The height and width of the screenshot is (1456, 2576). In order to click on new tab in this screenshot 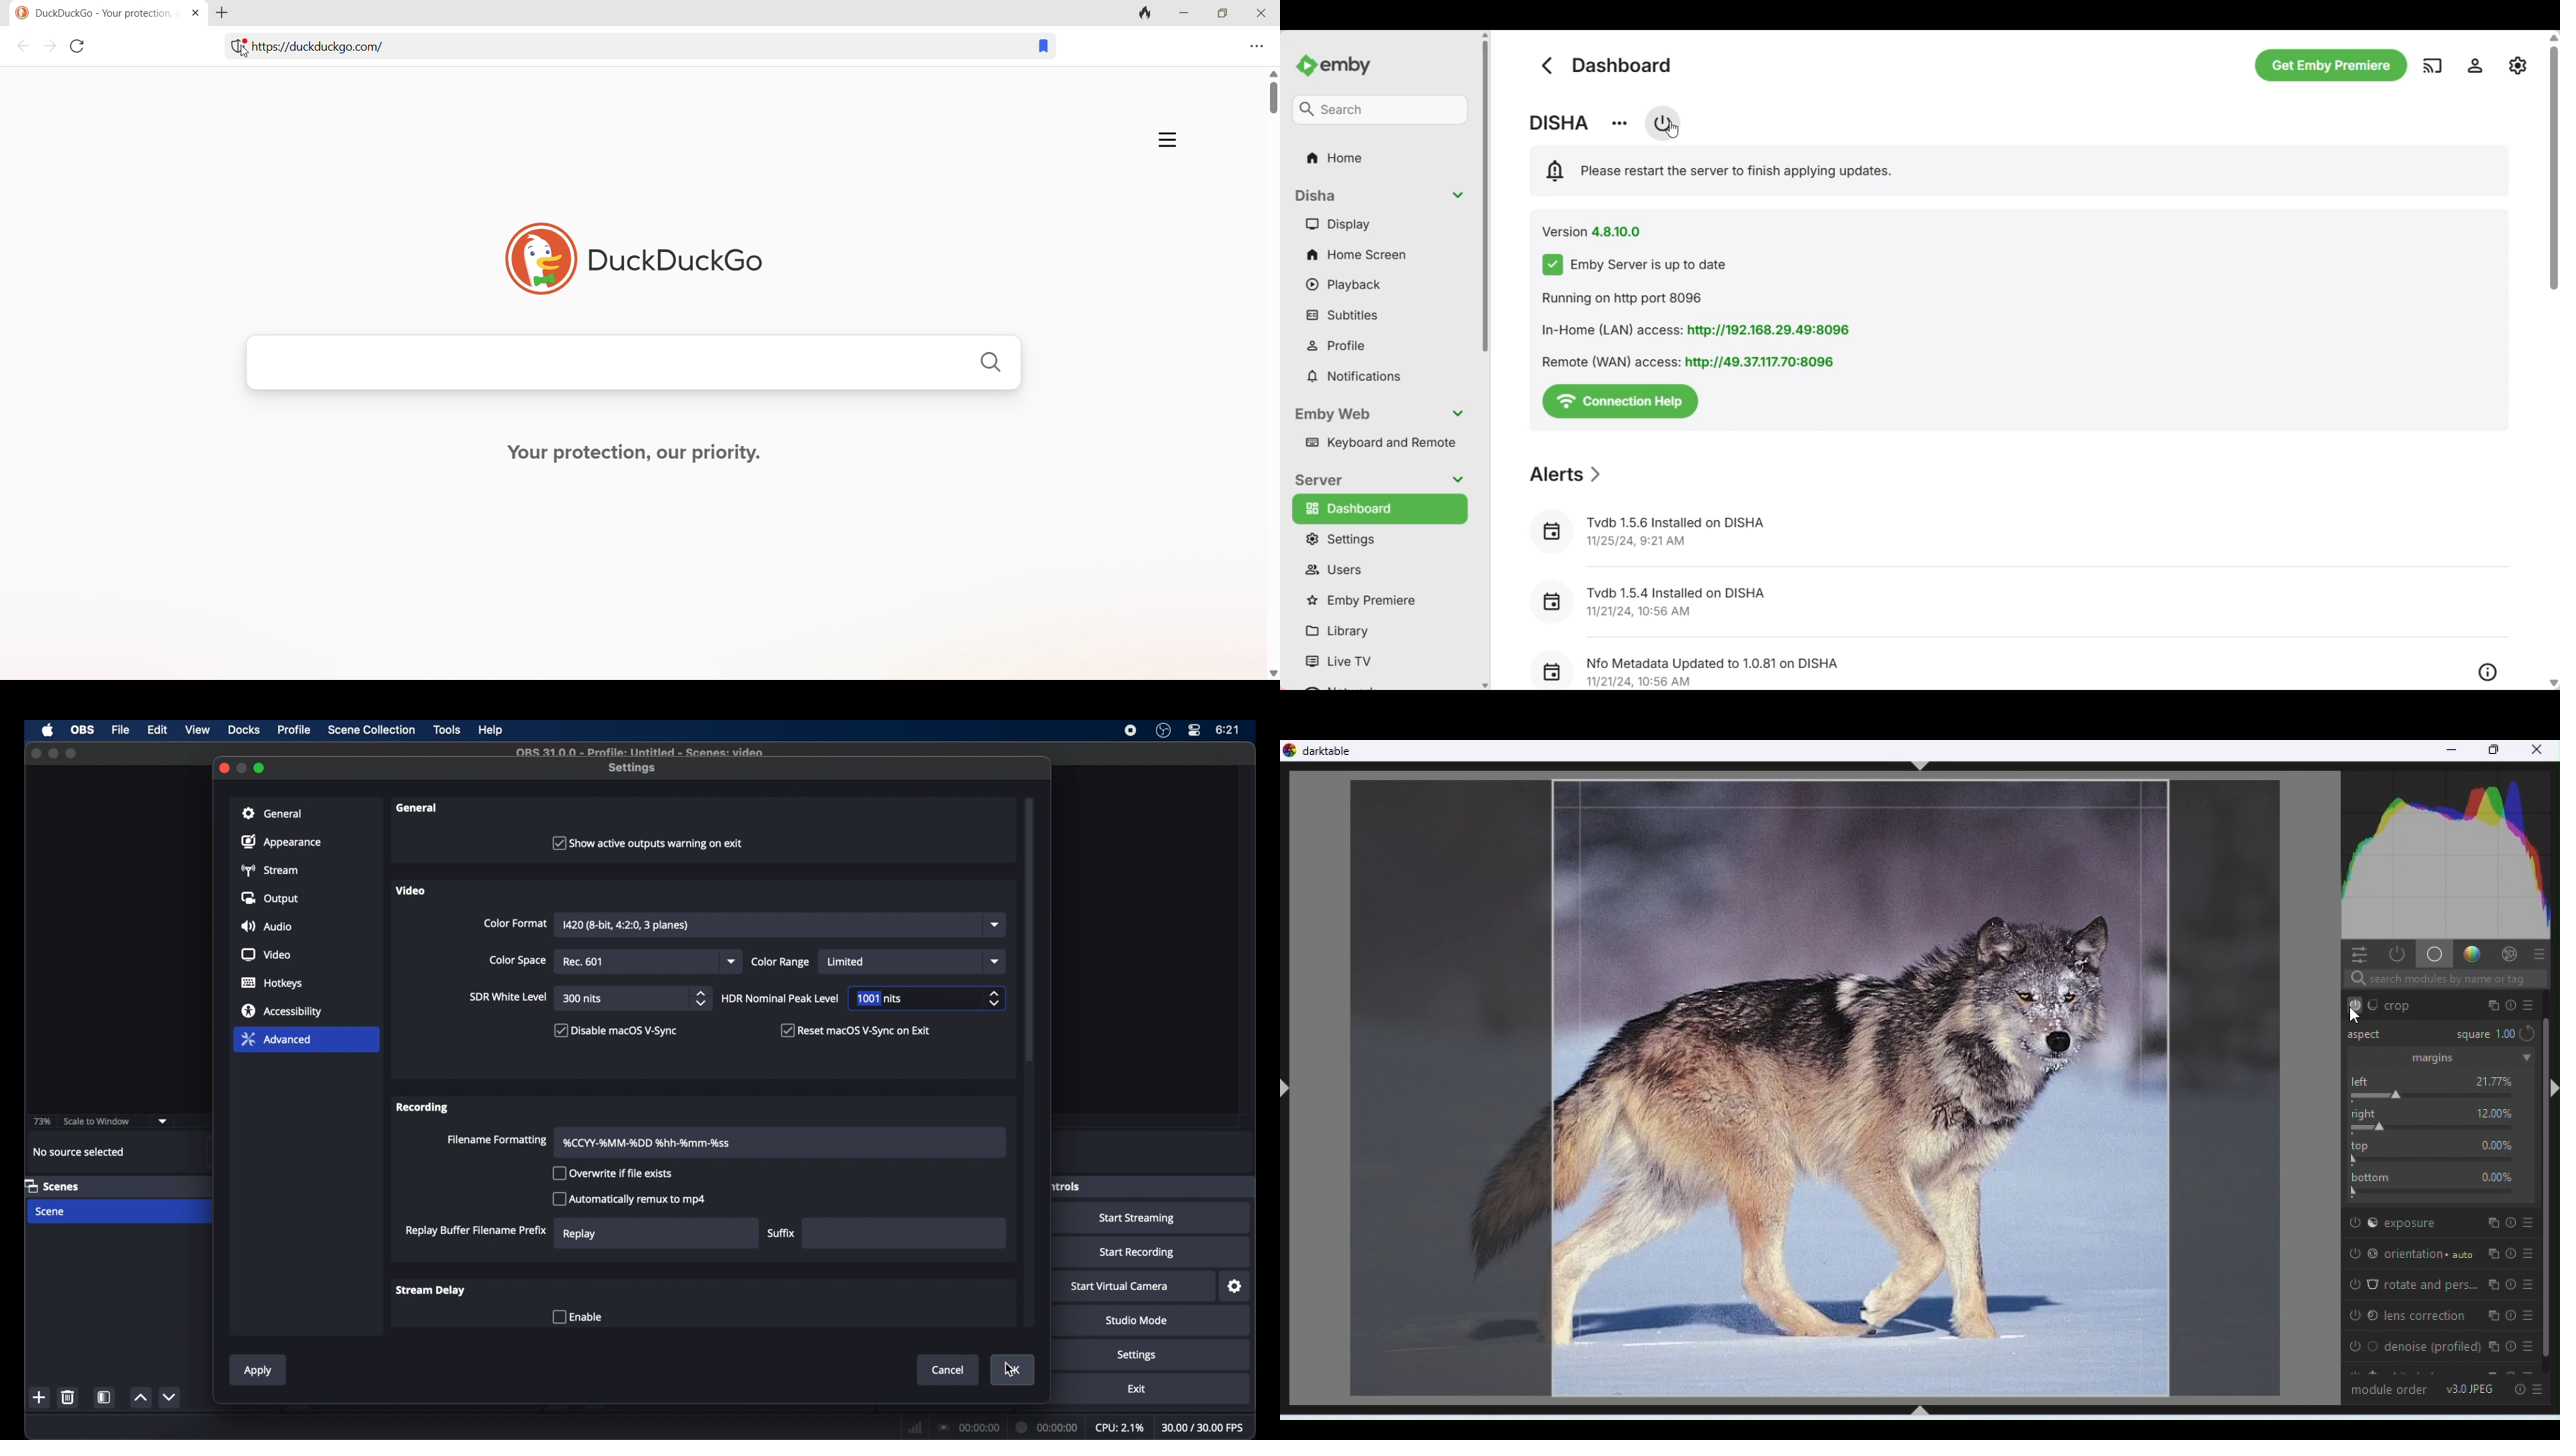, I will do `click(229, 13)`.